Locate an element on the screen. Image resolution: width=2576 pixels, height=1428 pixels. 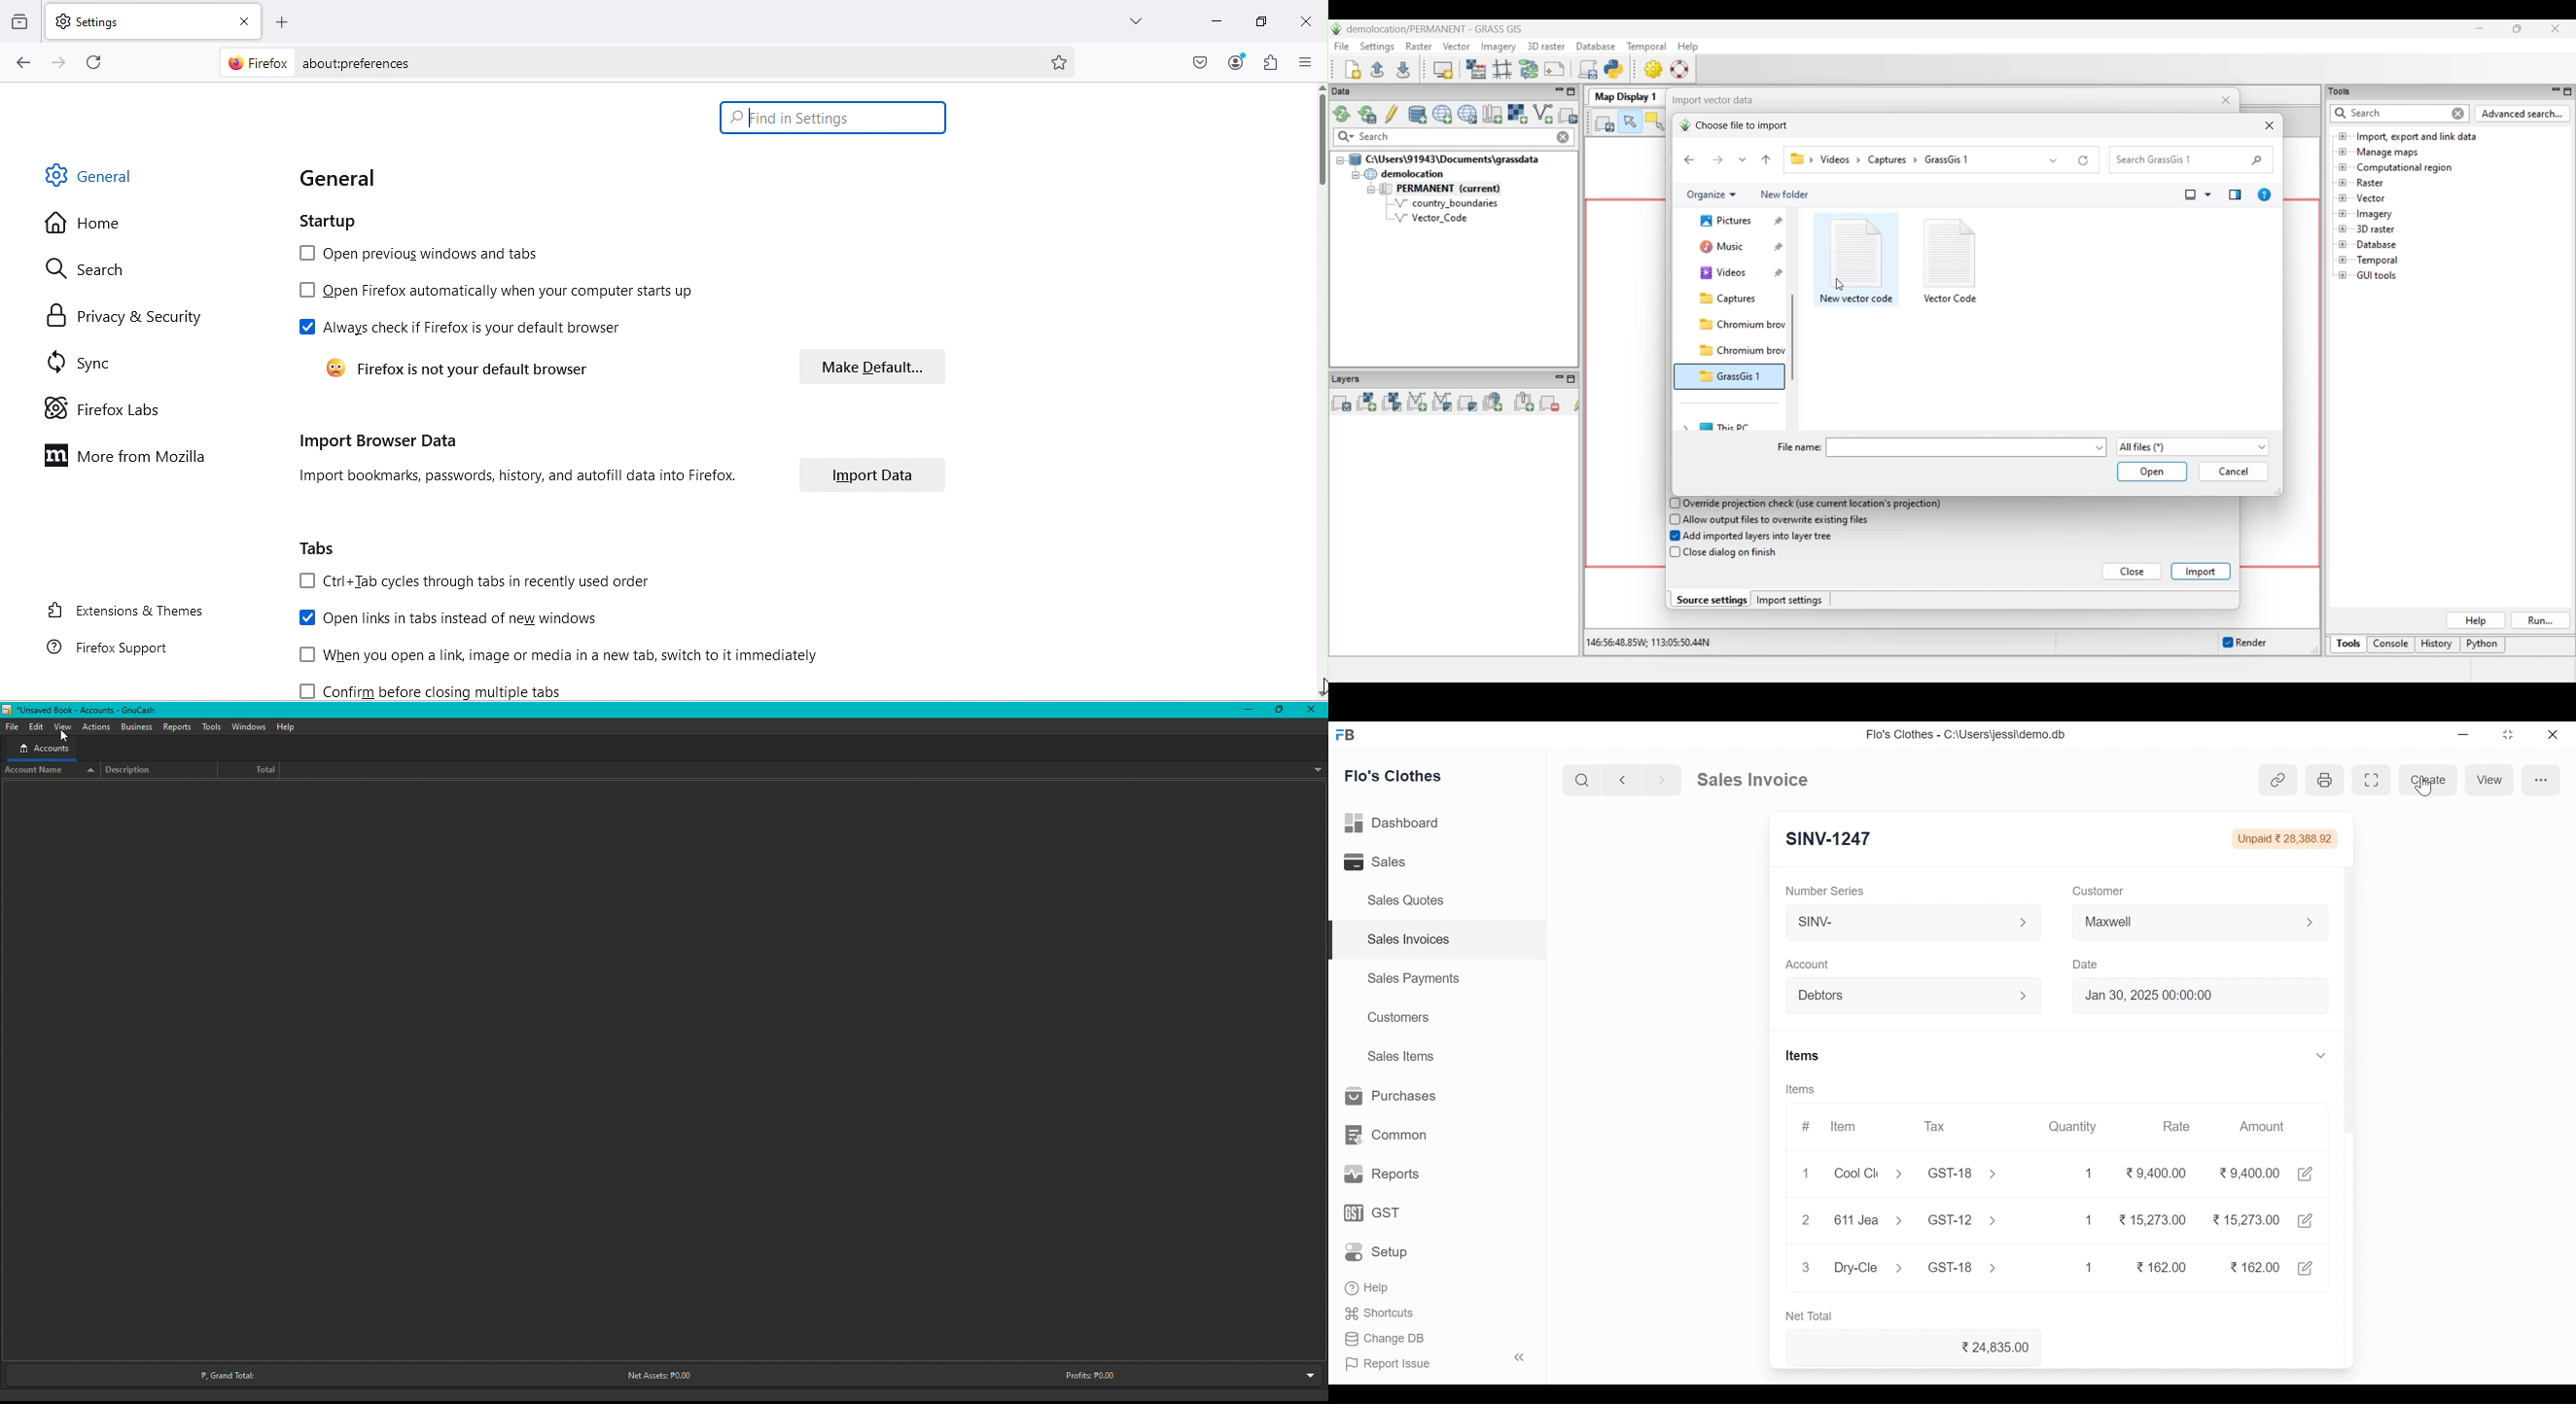
Close tab is located at coordinates (247, 22).